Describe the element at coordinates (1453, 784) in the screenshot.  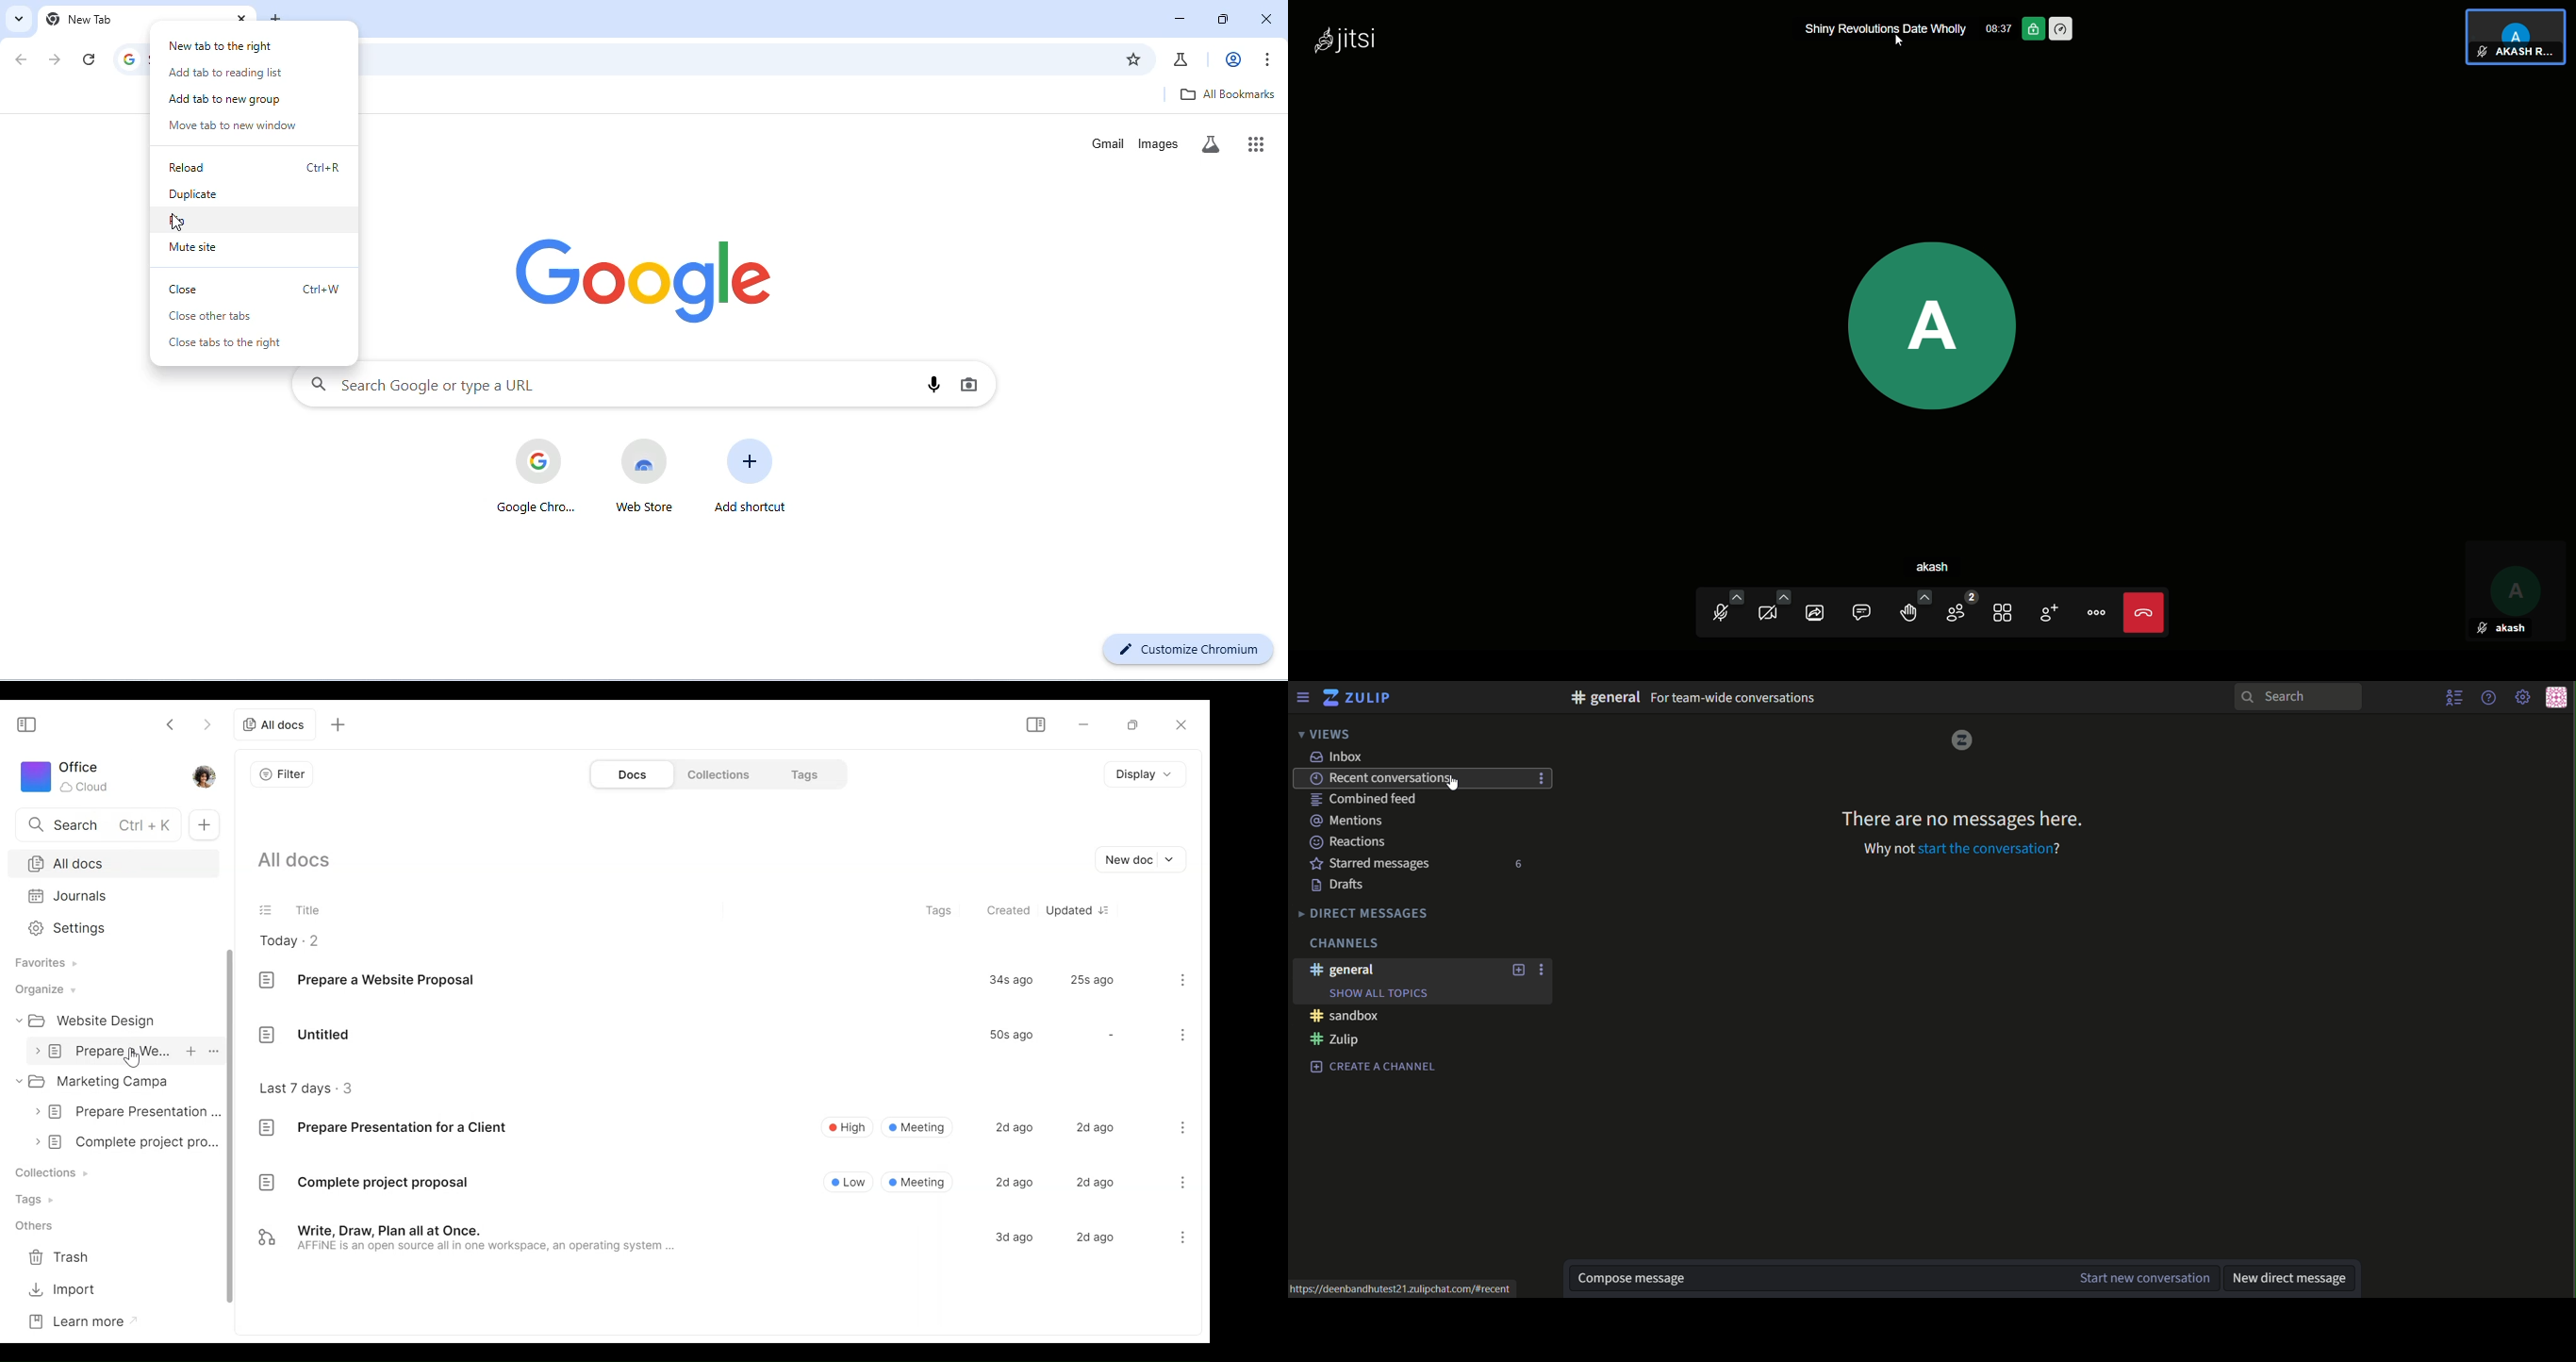
I see `Cursor` at that location.